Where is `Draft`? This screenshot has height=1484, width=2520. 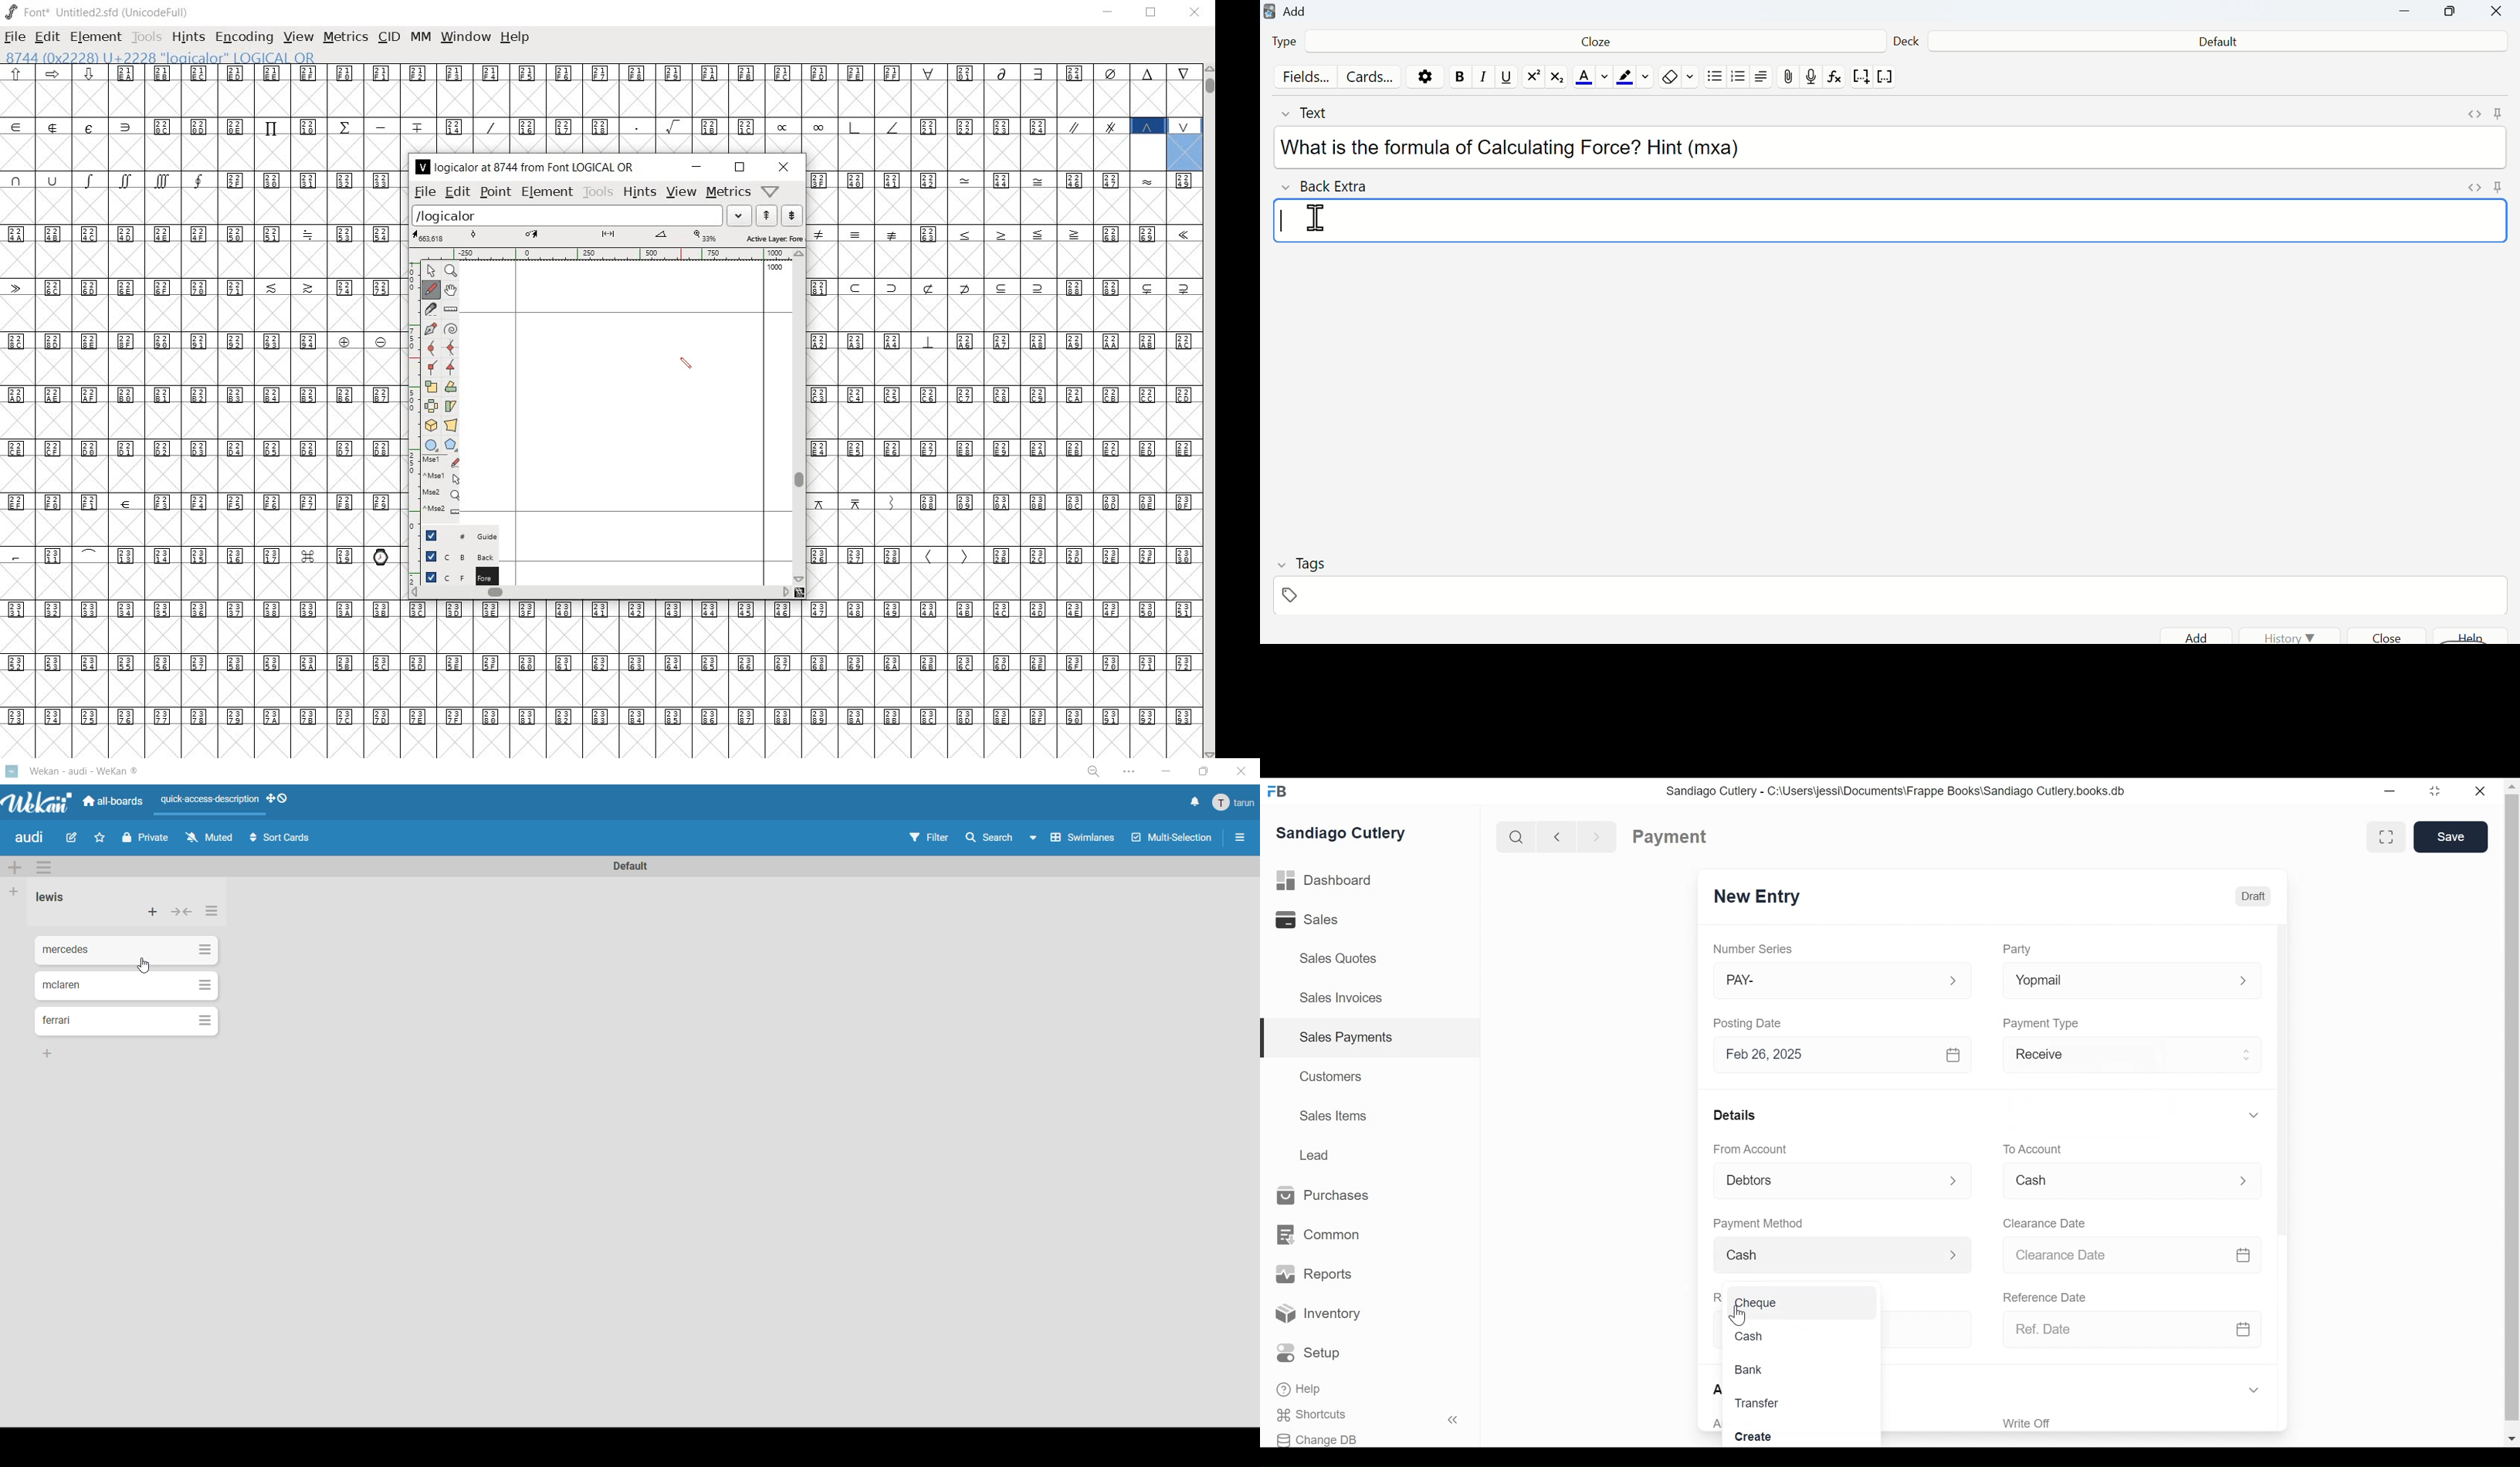
Draft is located at coordinates (2256, 896).